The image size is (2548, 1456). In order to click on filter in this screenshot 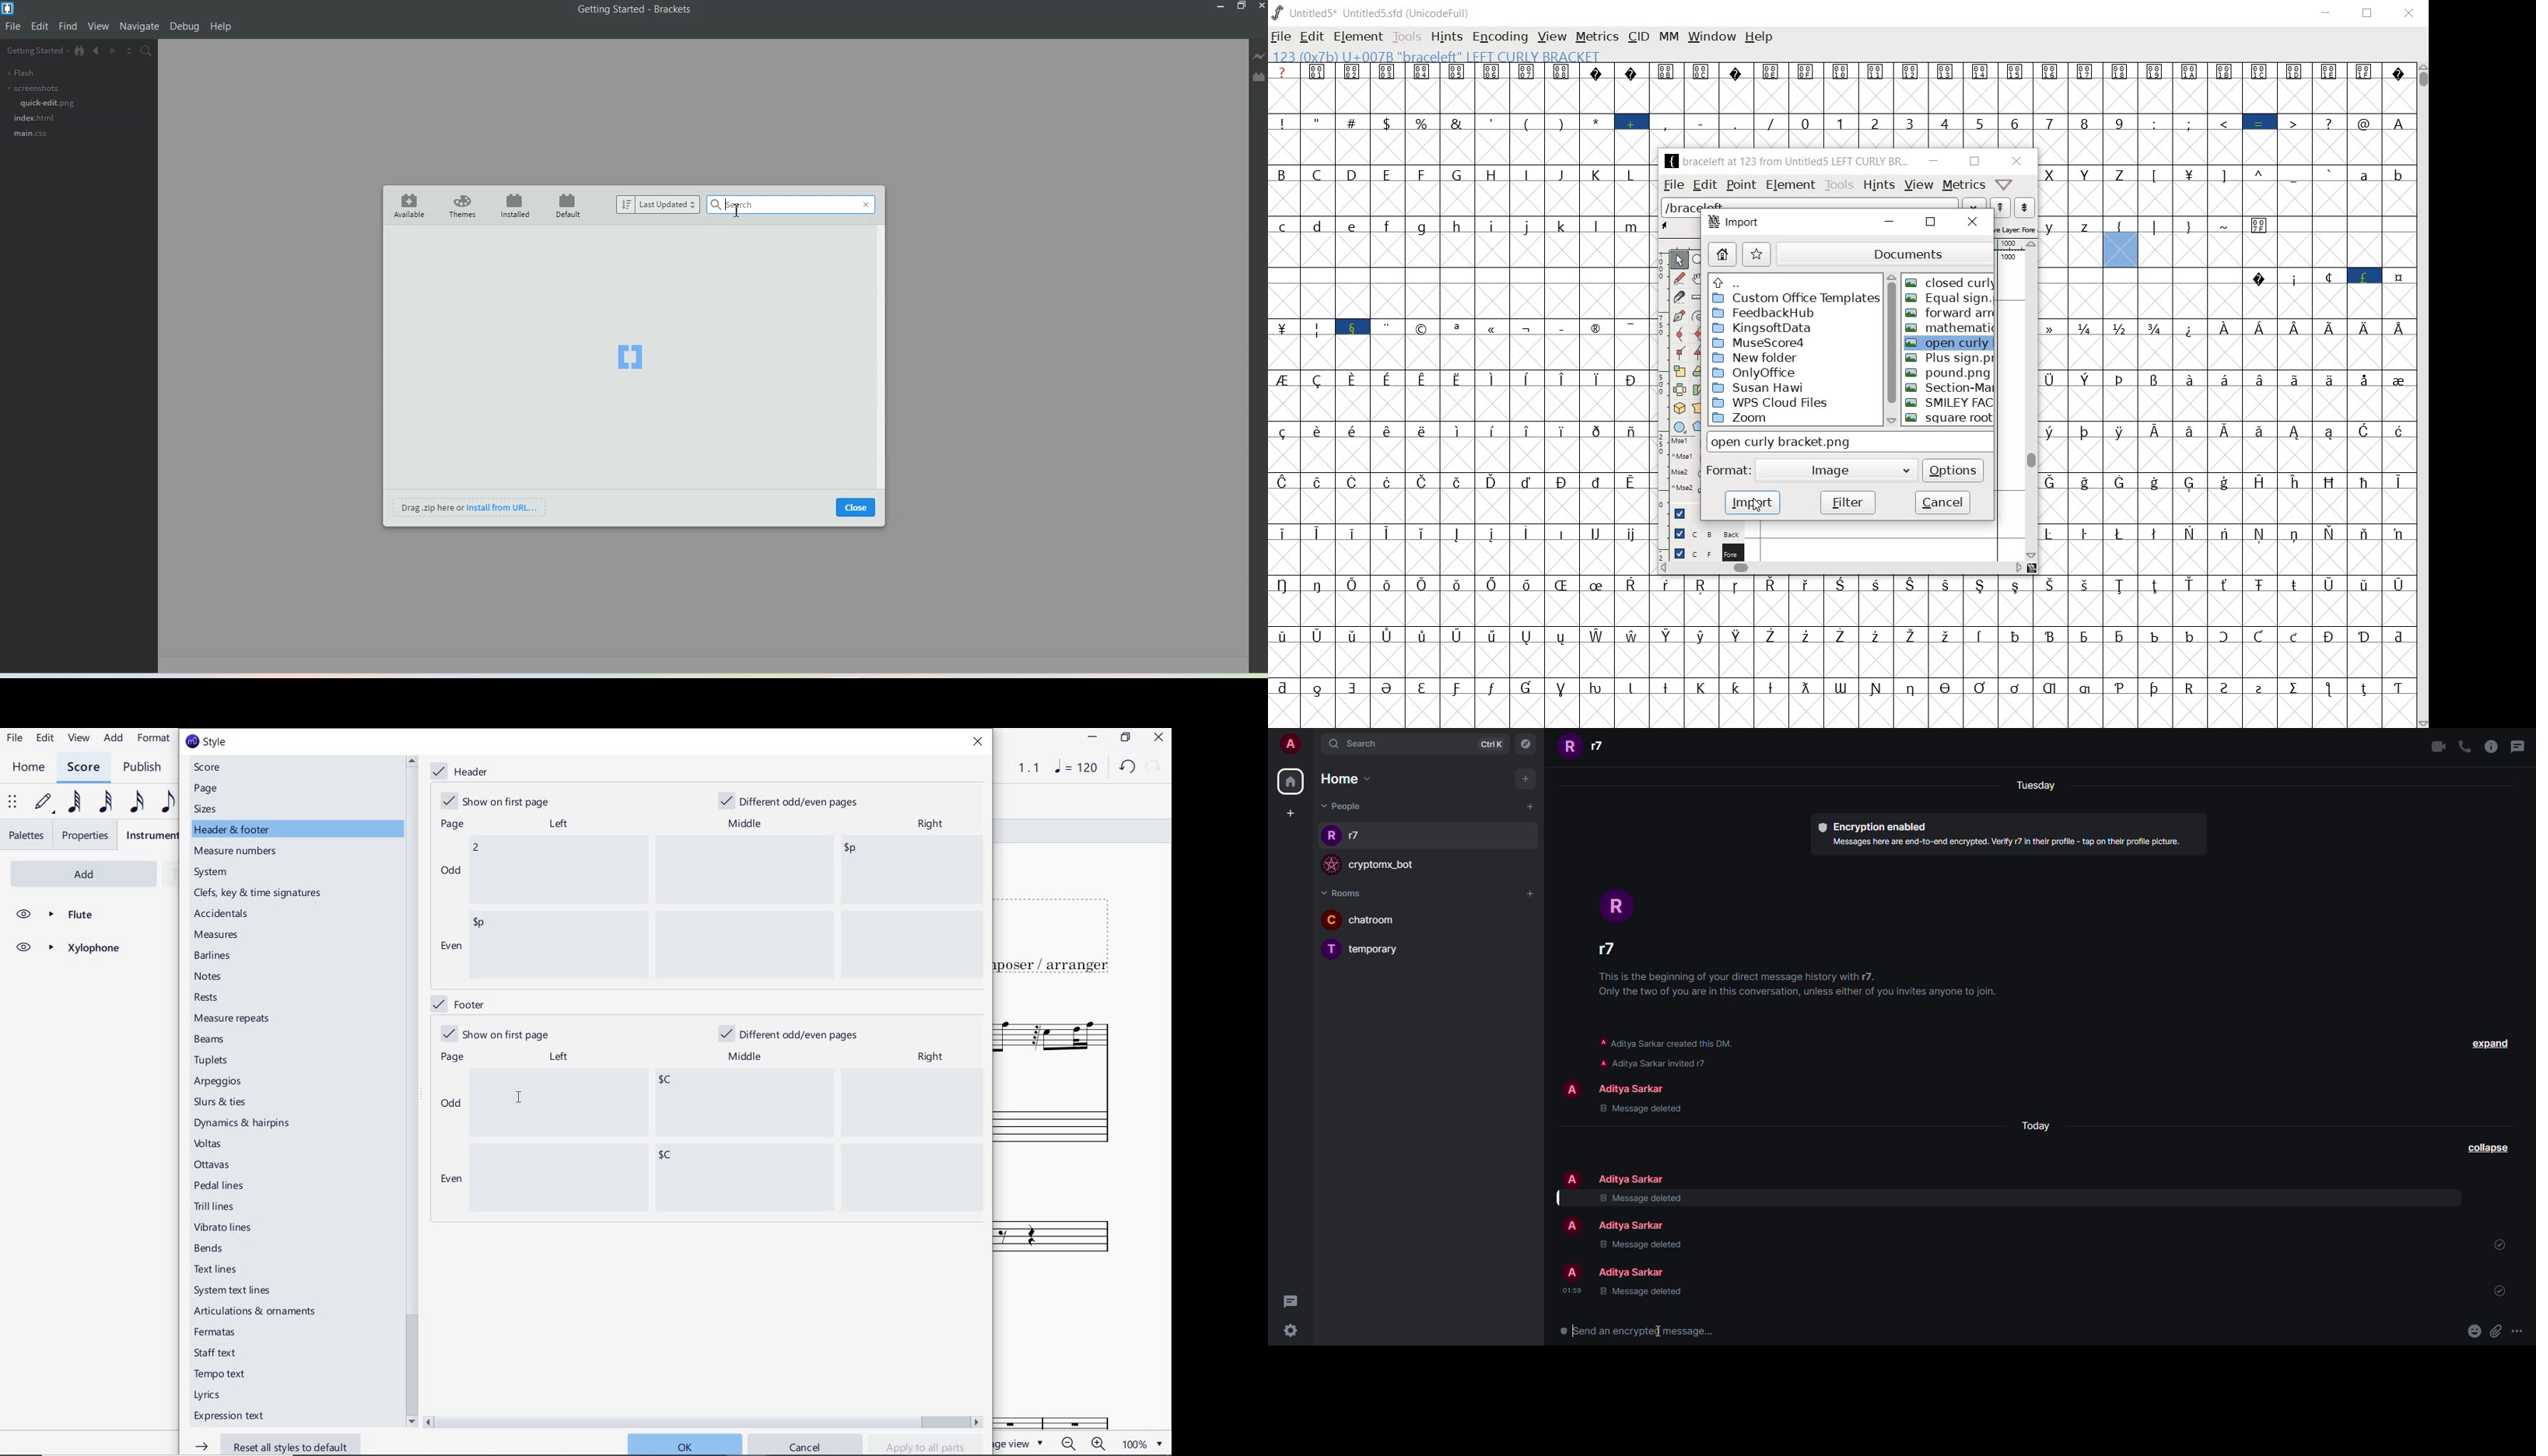, I will do `click(1847, 501)`.